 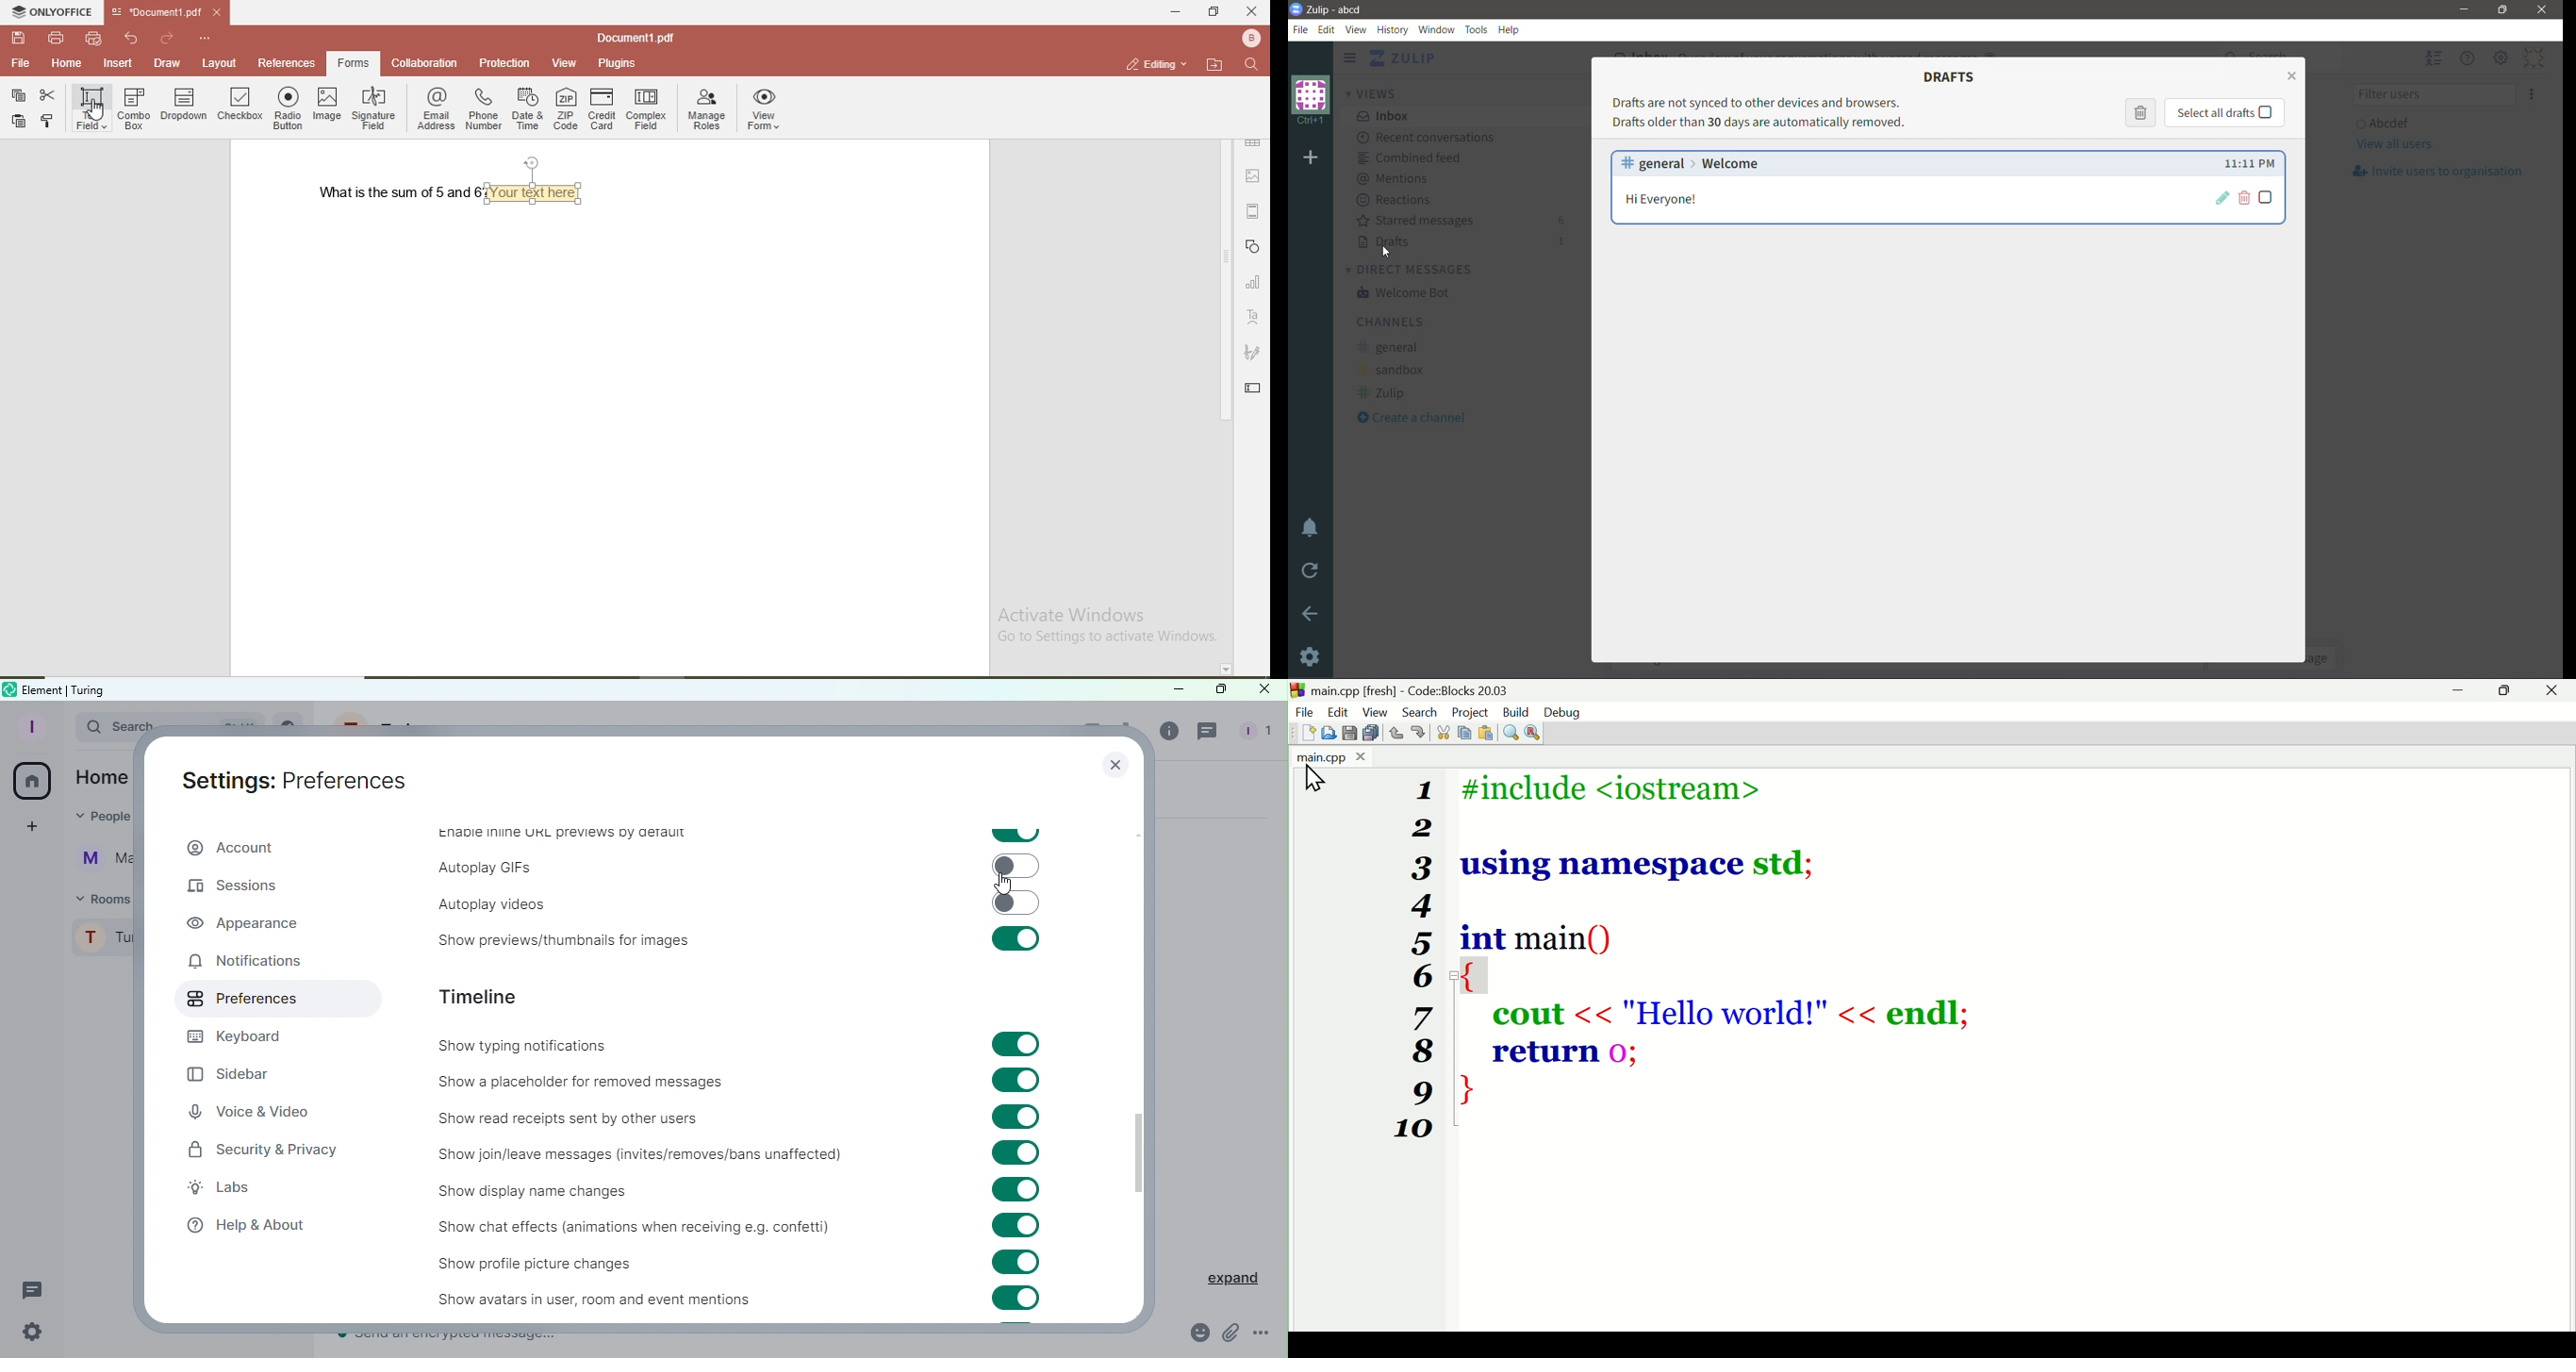 What do you see at coordinates (1308, 733) in the screenshot?
I see `add` at bounding box center [1308, 733].